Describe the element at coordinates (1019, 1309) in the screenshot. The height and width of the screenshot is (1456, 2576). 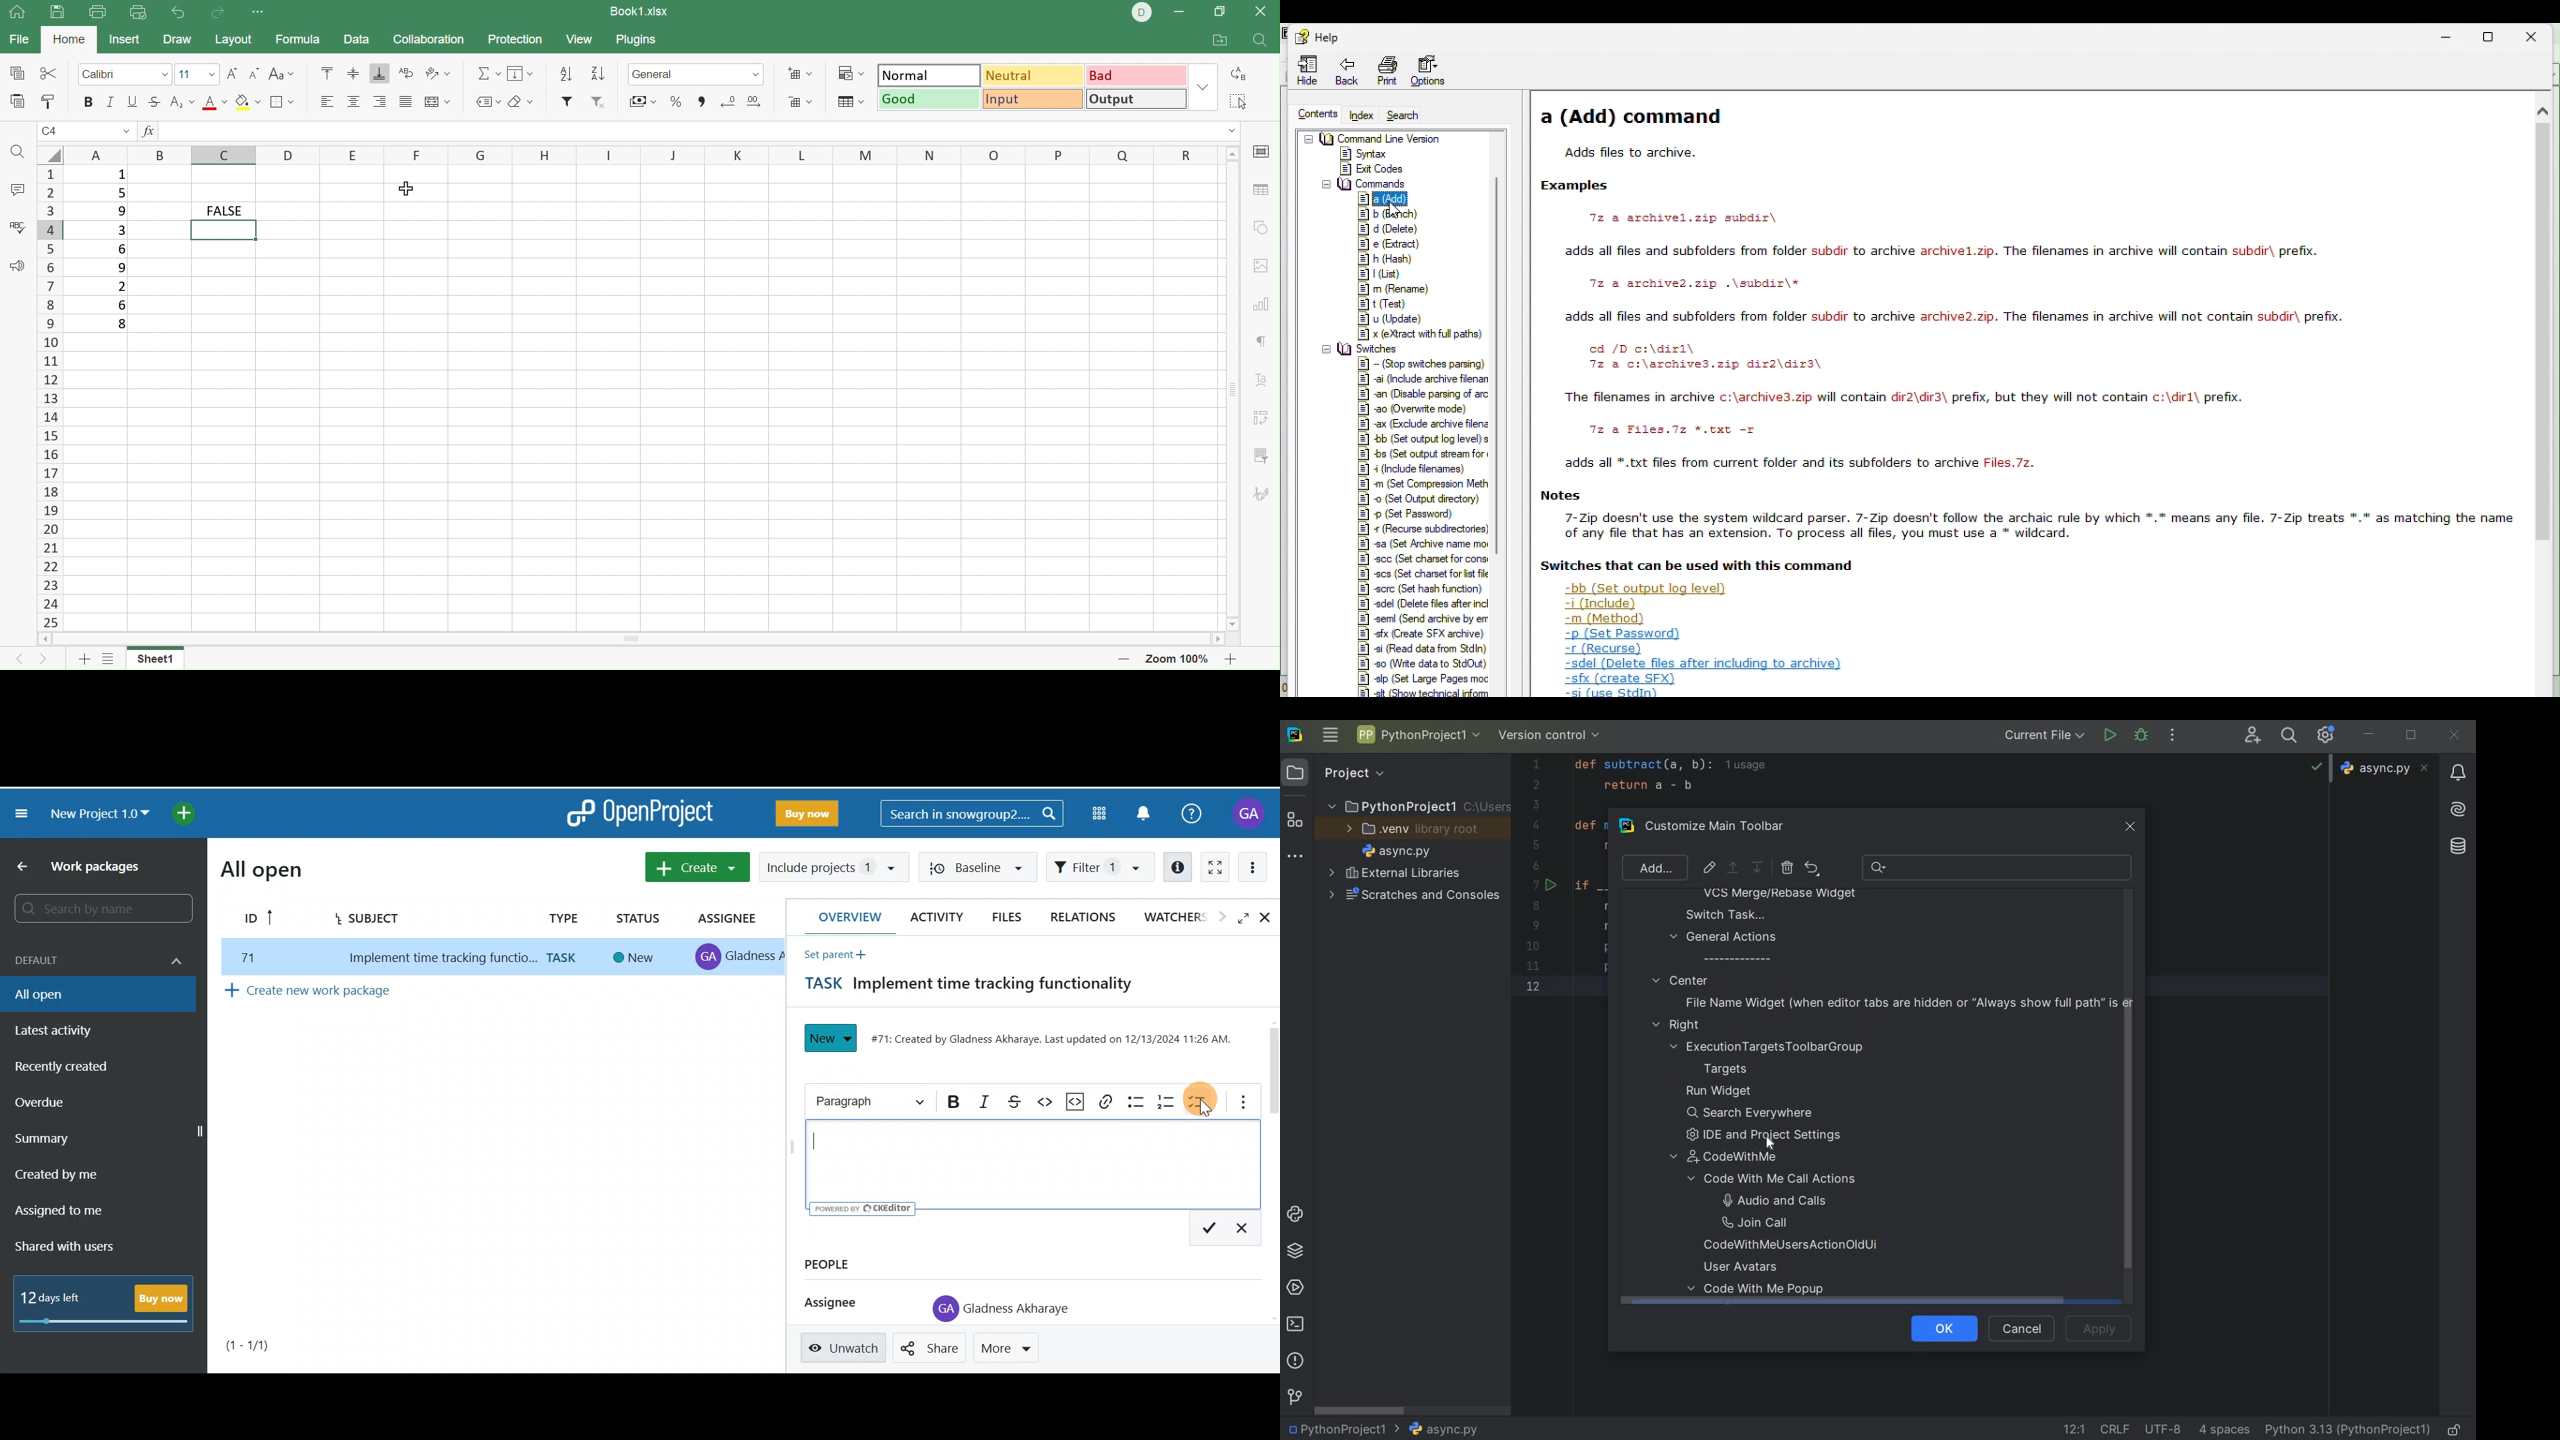
I see `Gladness Akharaye` at that location.